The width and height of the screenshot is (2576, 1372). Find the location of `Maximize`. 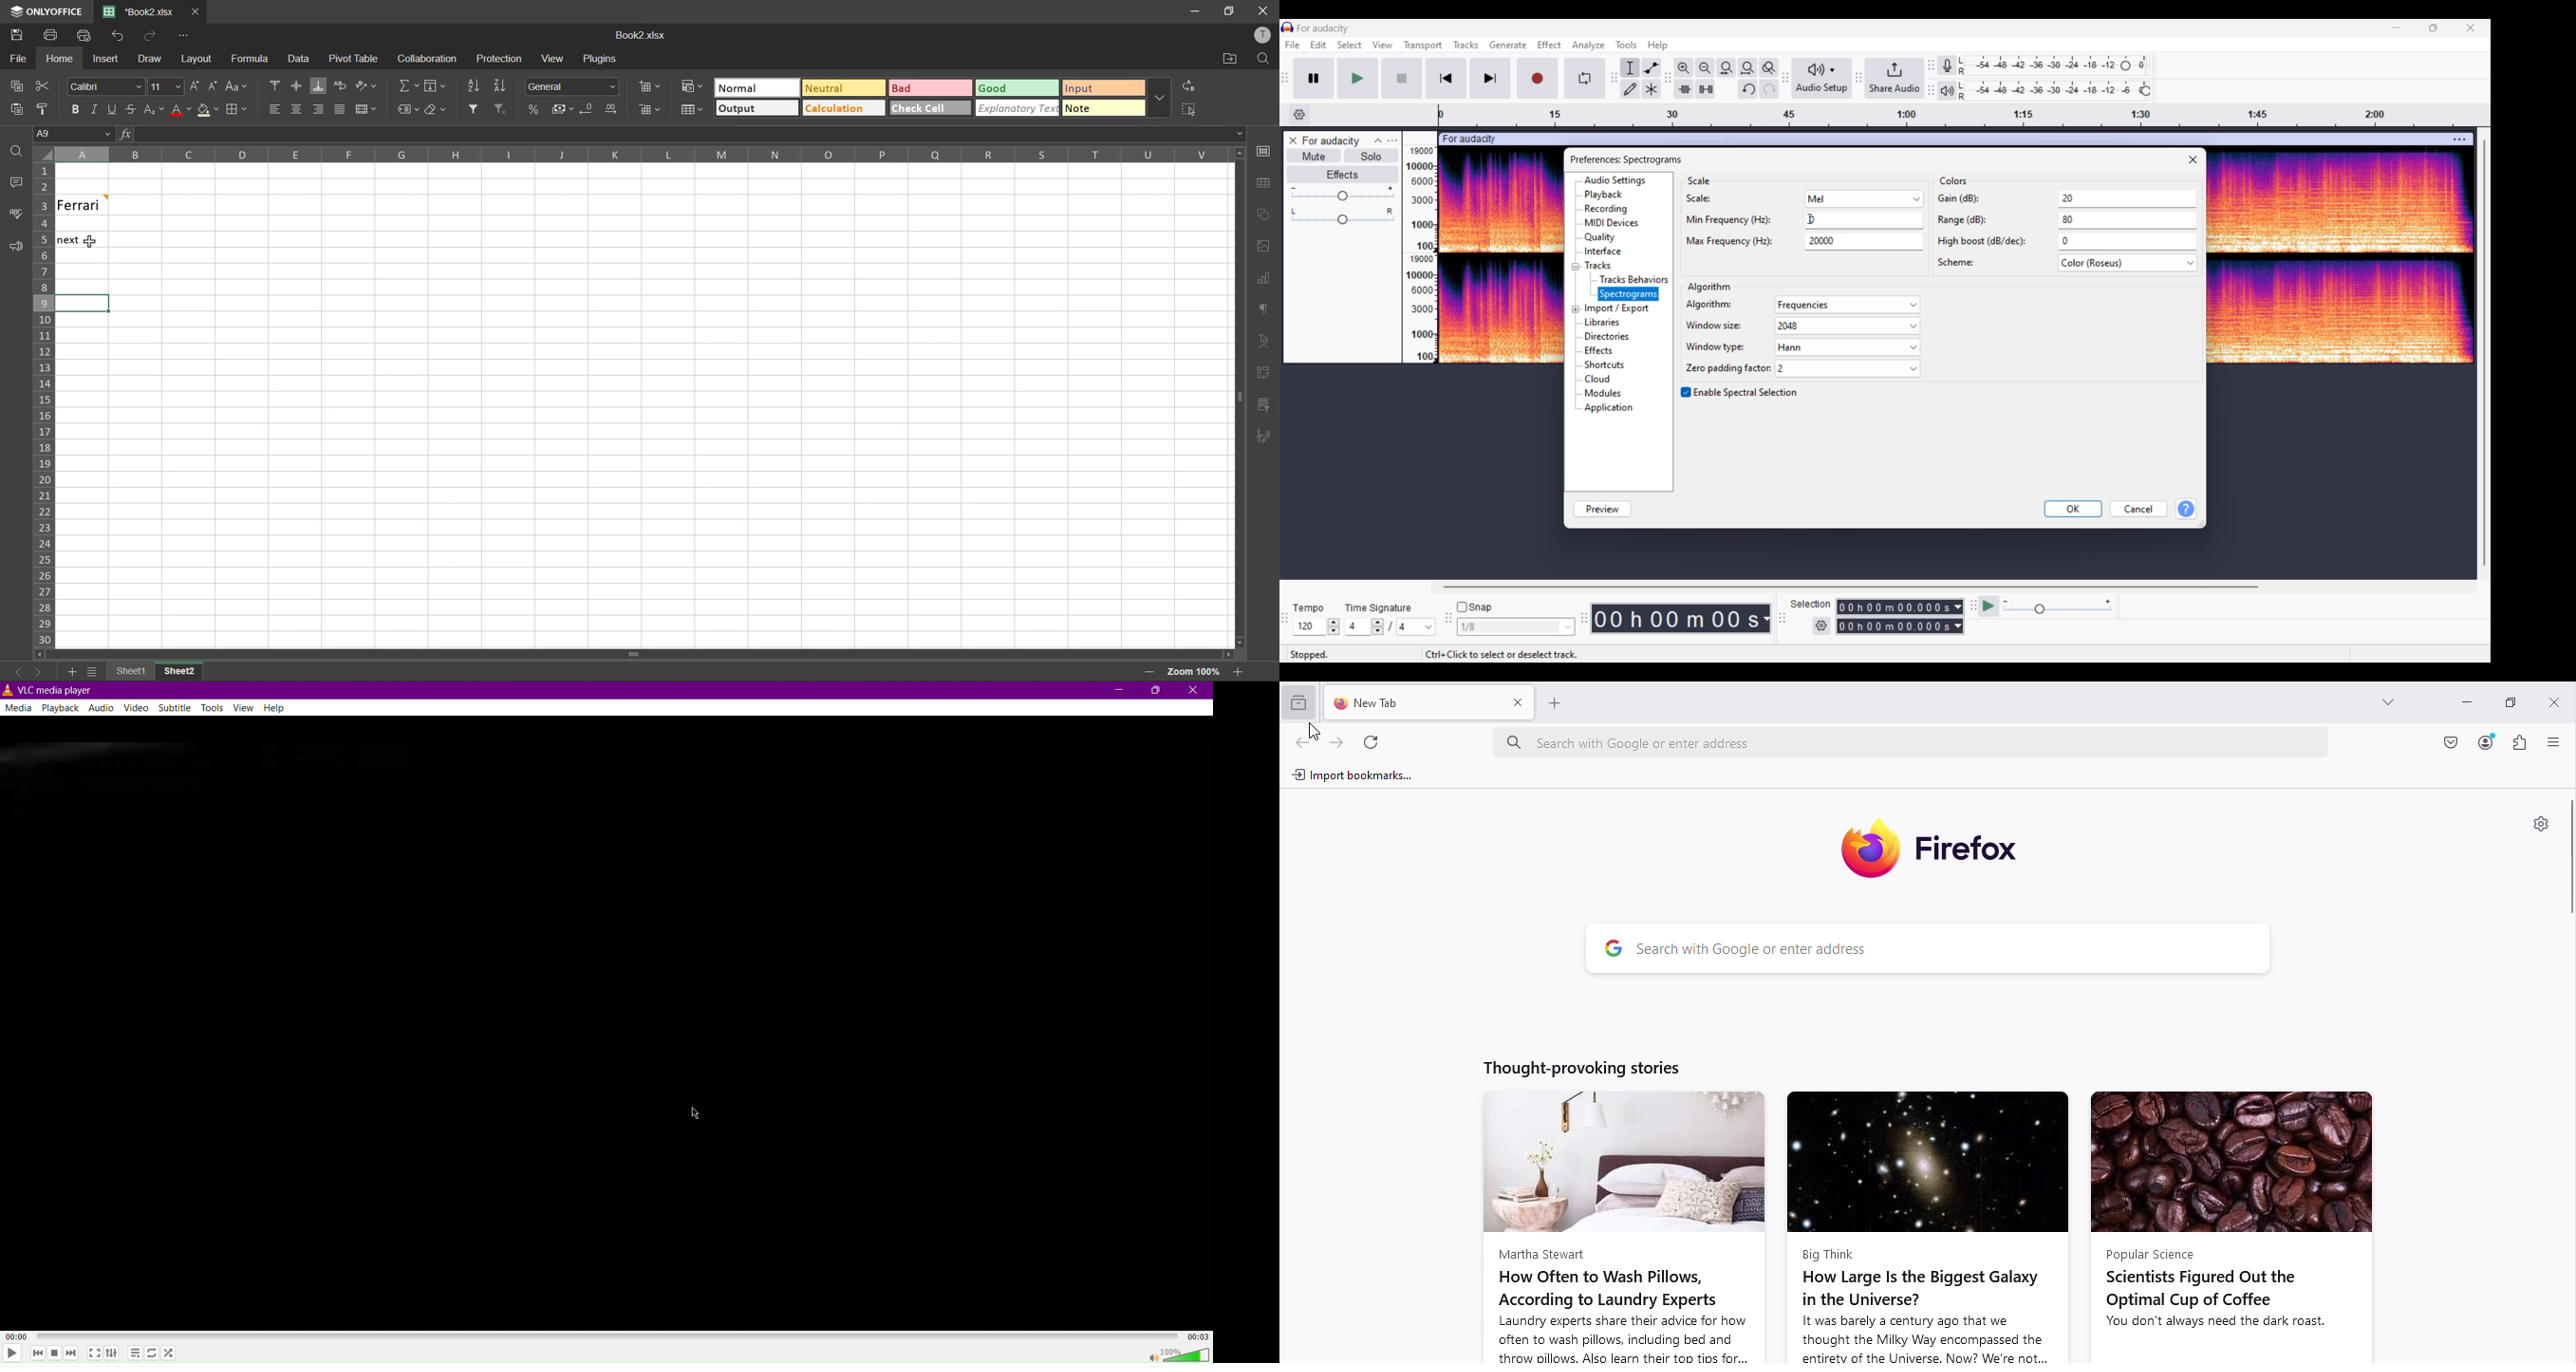

Maximize is located at coordinates (1158, 690).